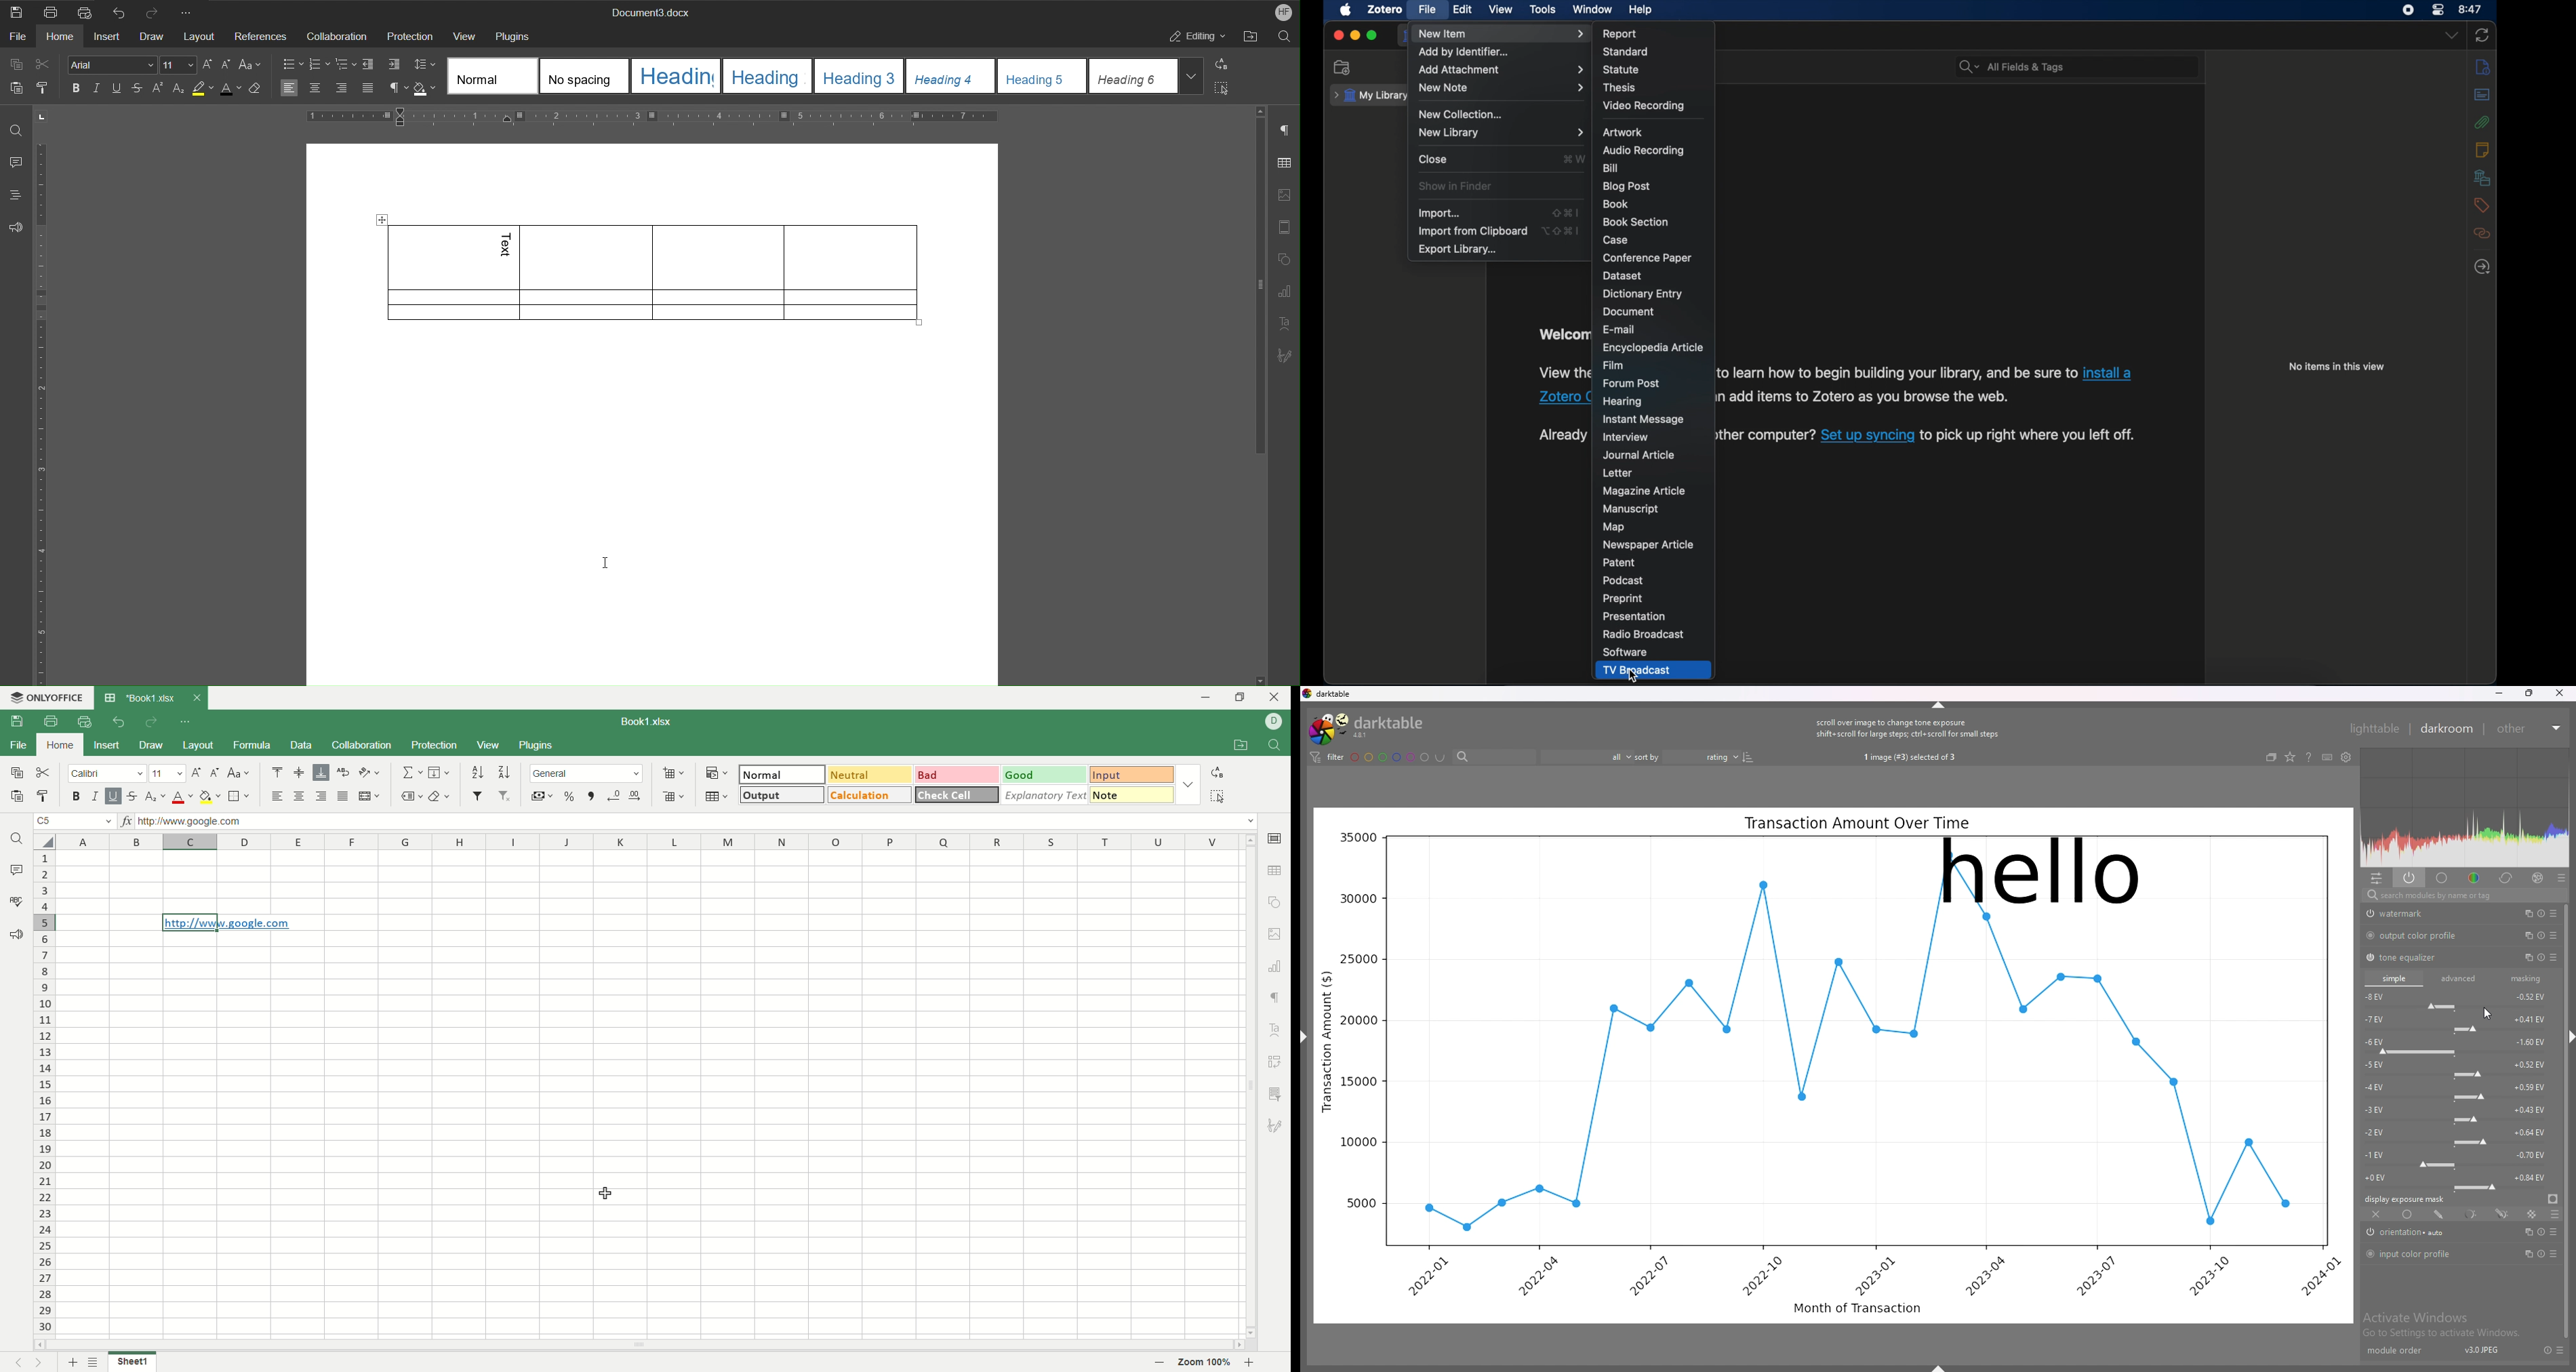 The image size is (2576, 1372). Describe the element at coordinates (1618, 239) in the screenshot. I see `case` at that location.